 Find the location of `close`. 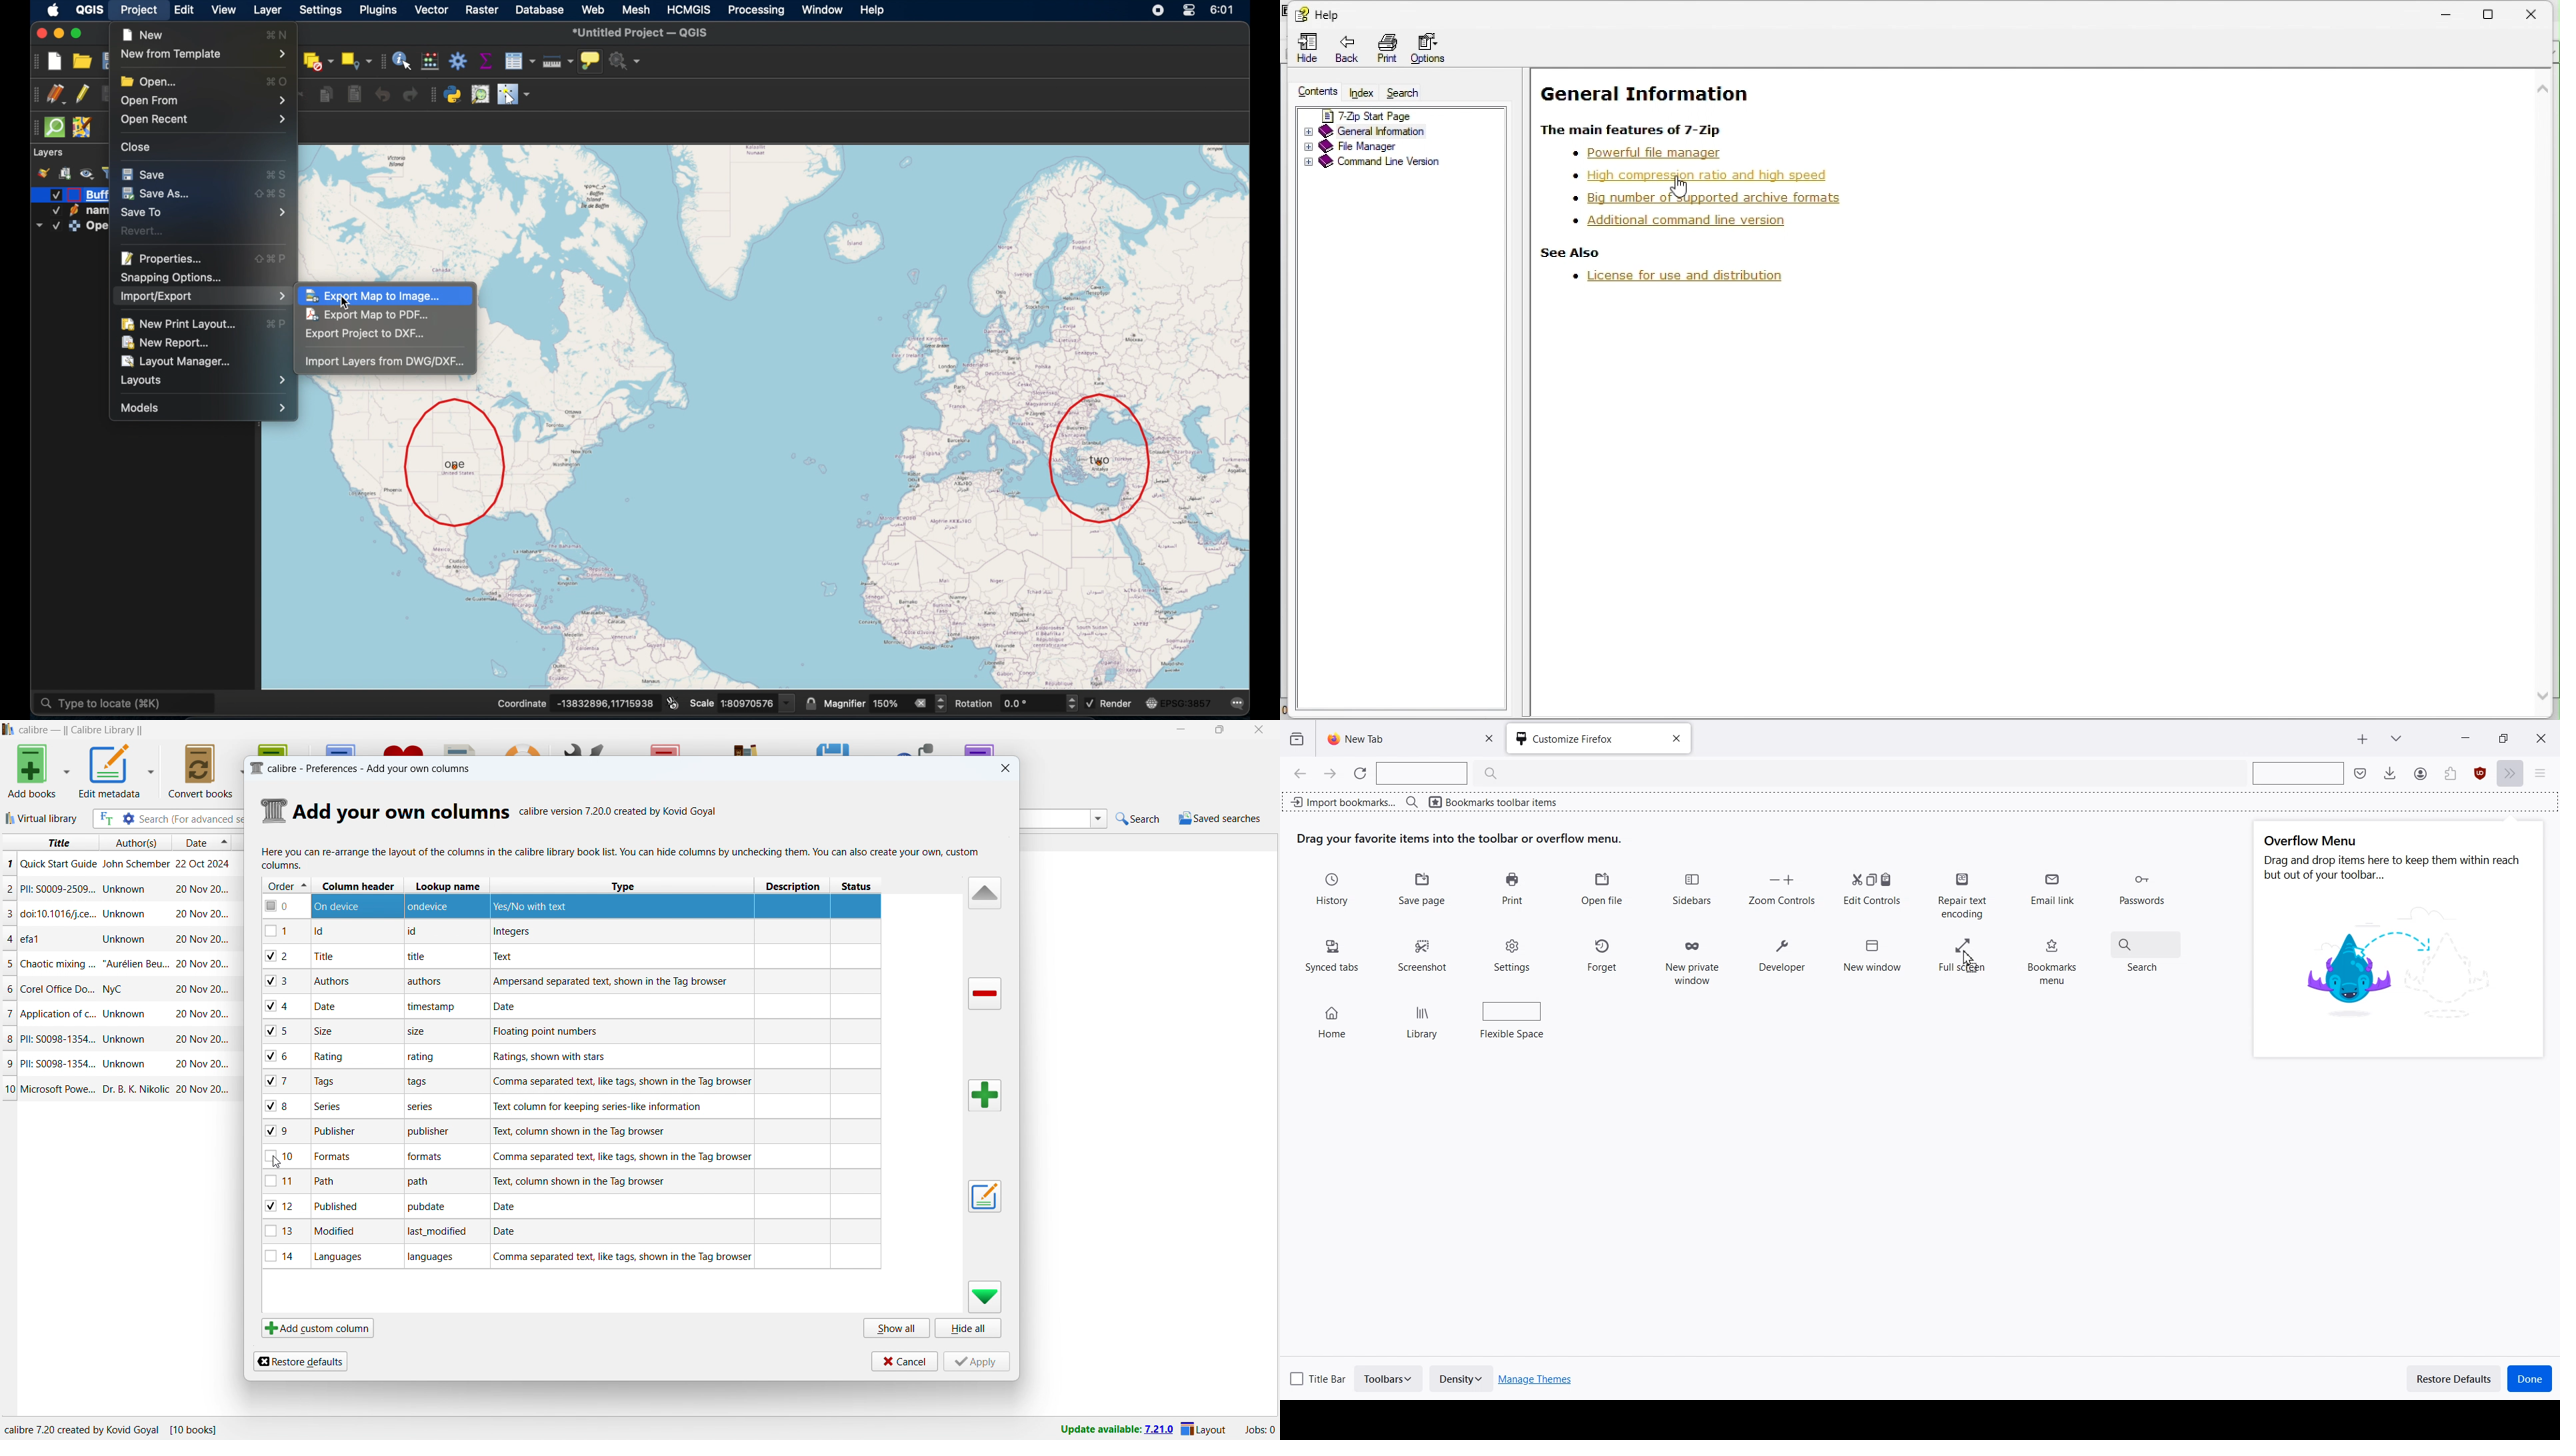

close is located at coordinates (1260, 729).